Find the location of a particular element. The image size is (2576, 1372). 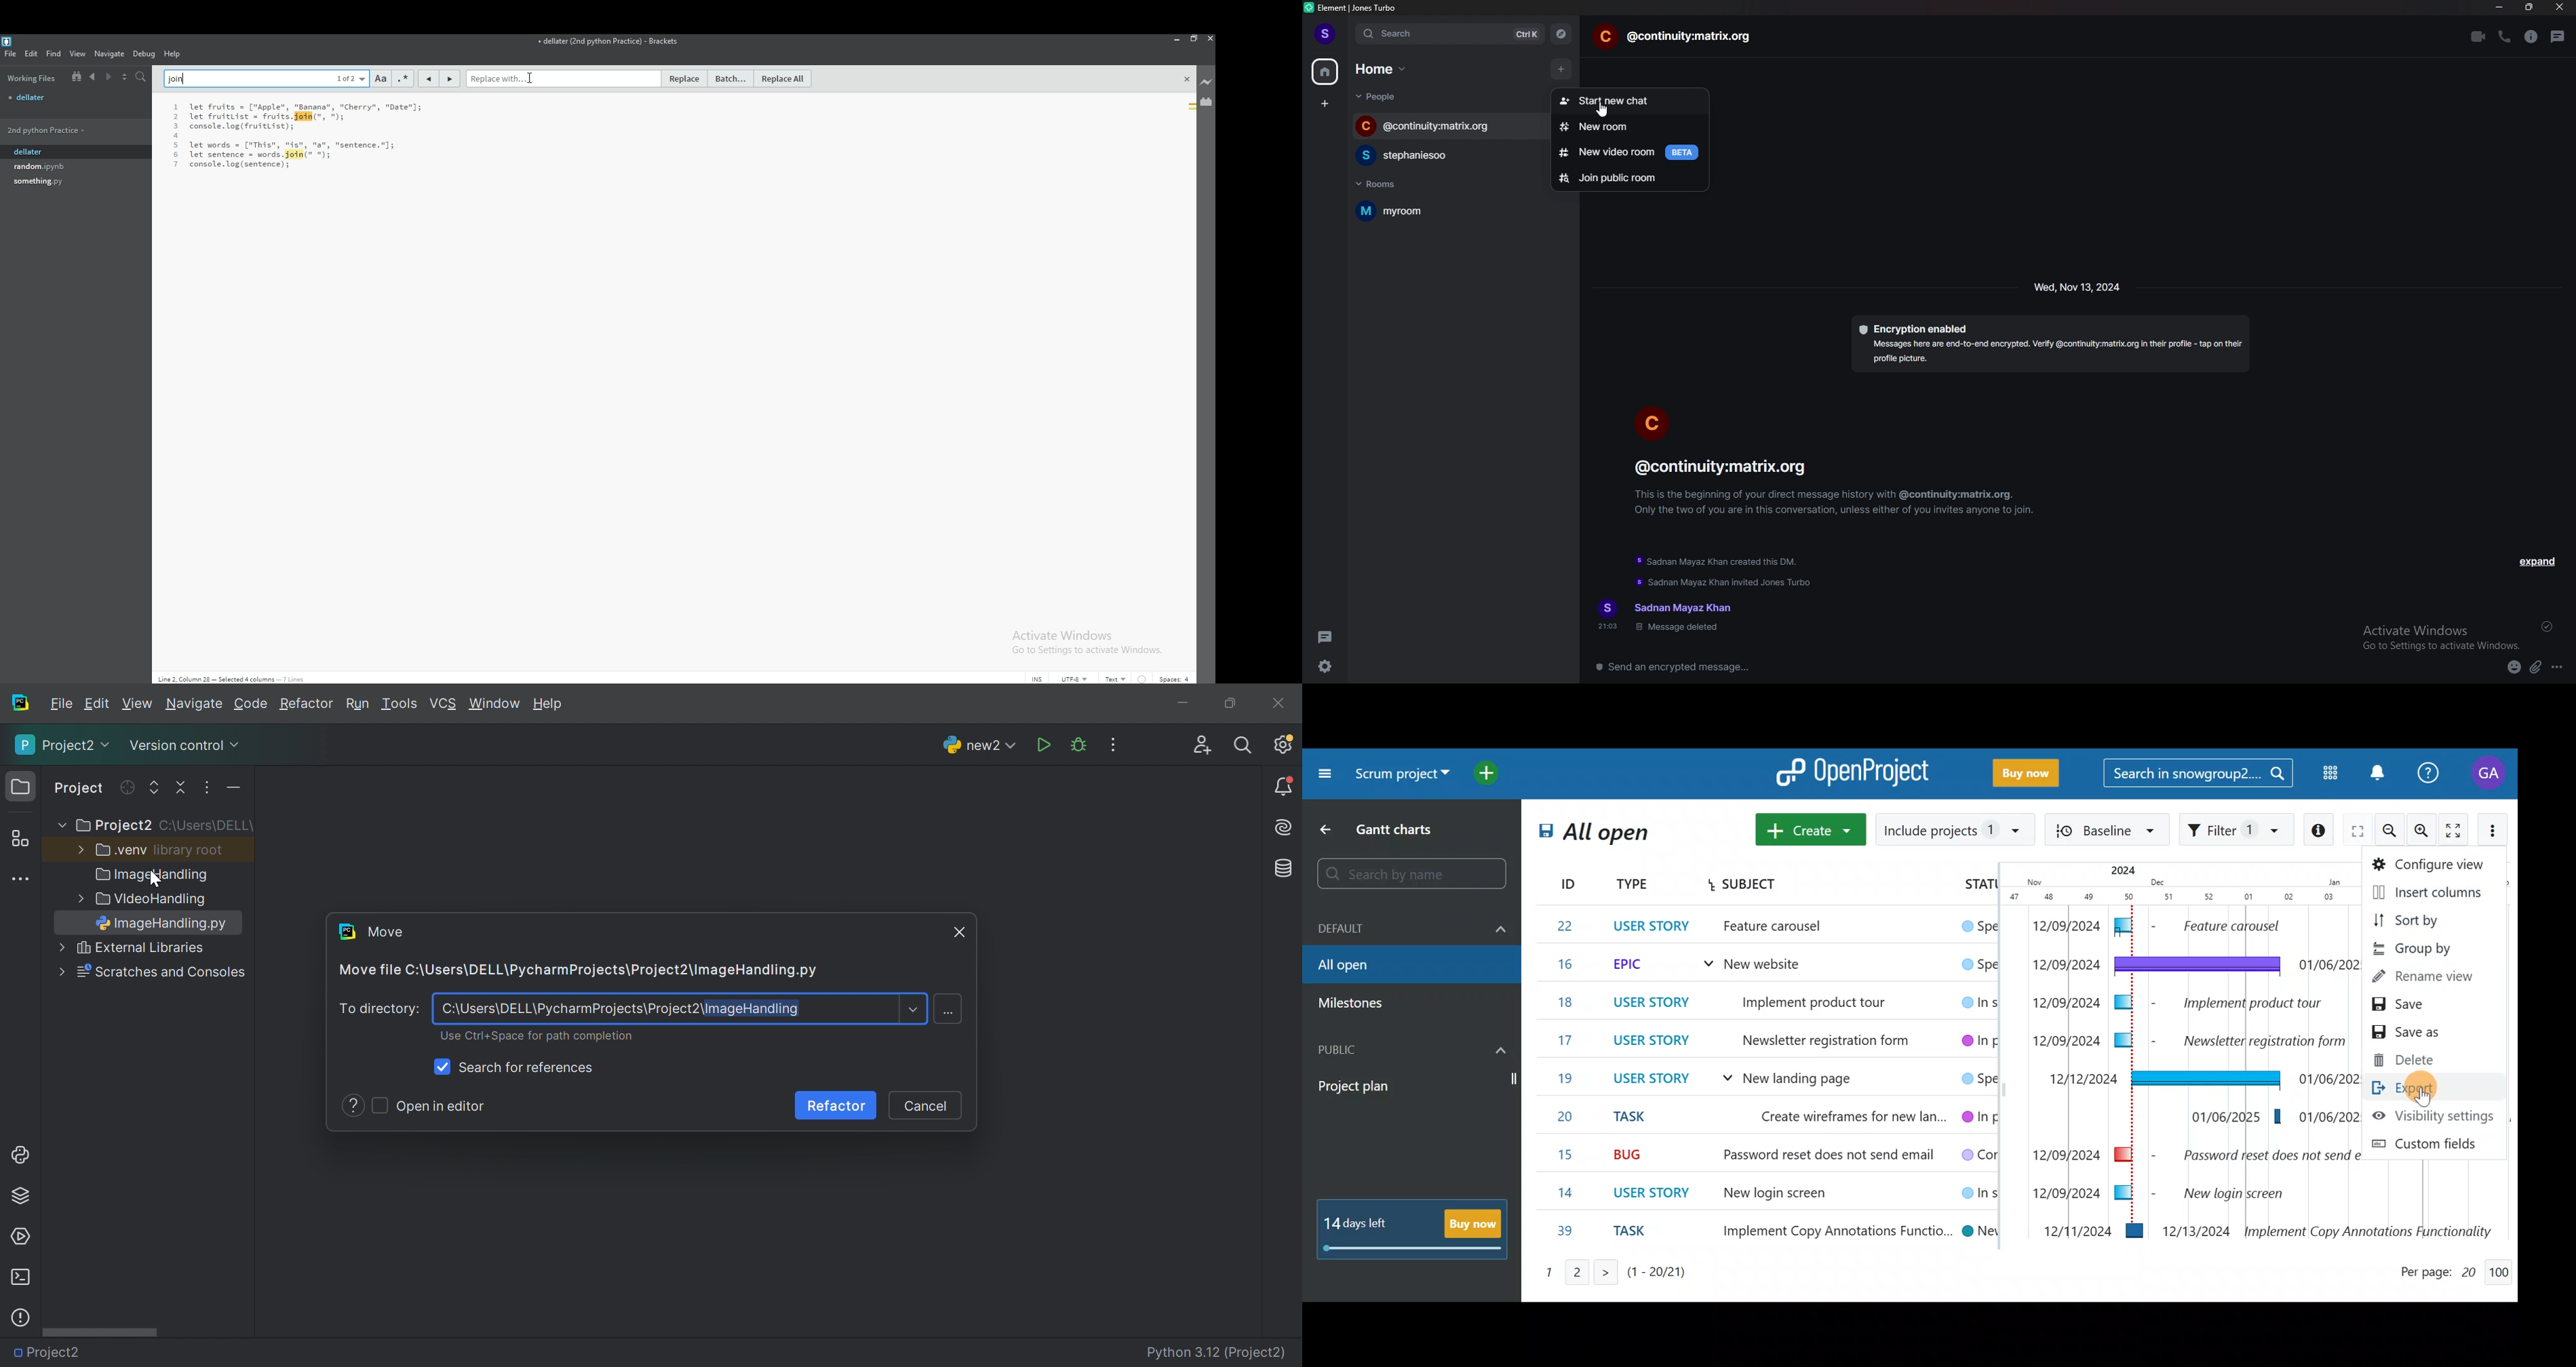

TASK is located at coordinates (1637, 1234).